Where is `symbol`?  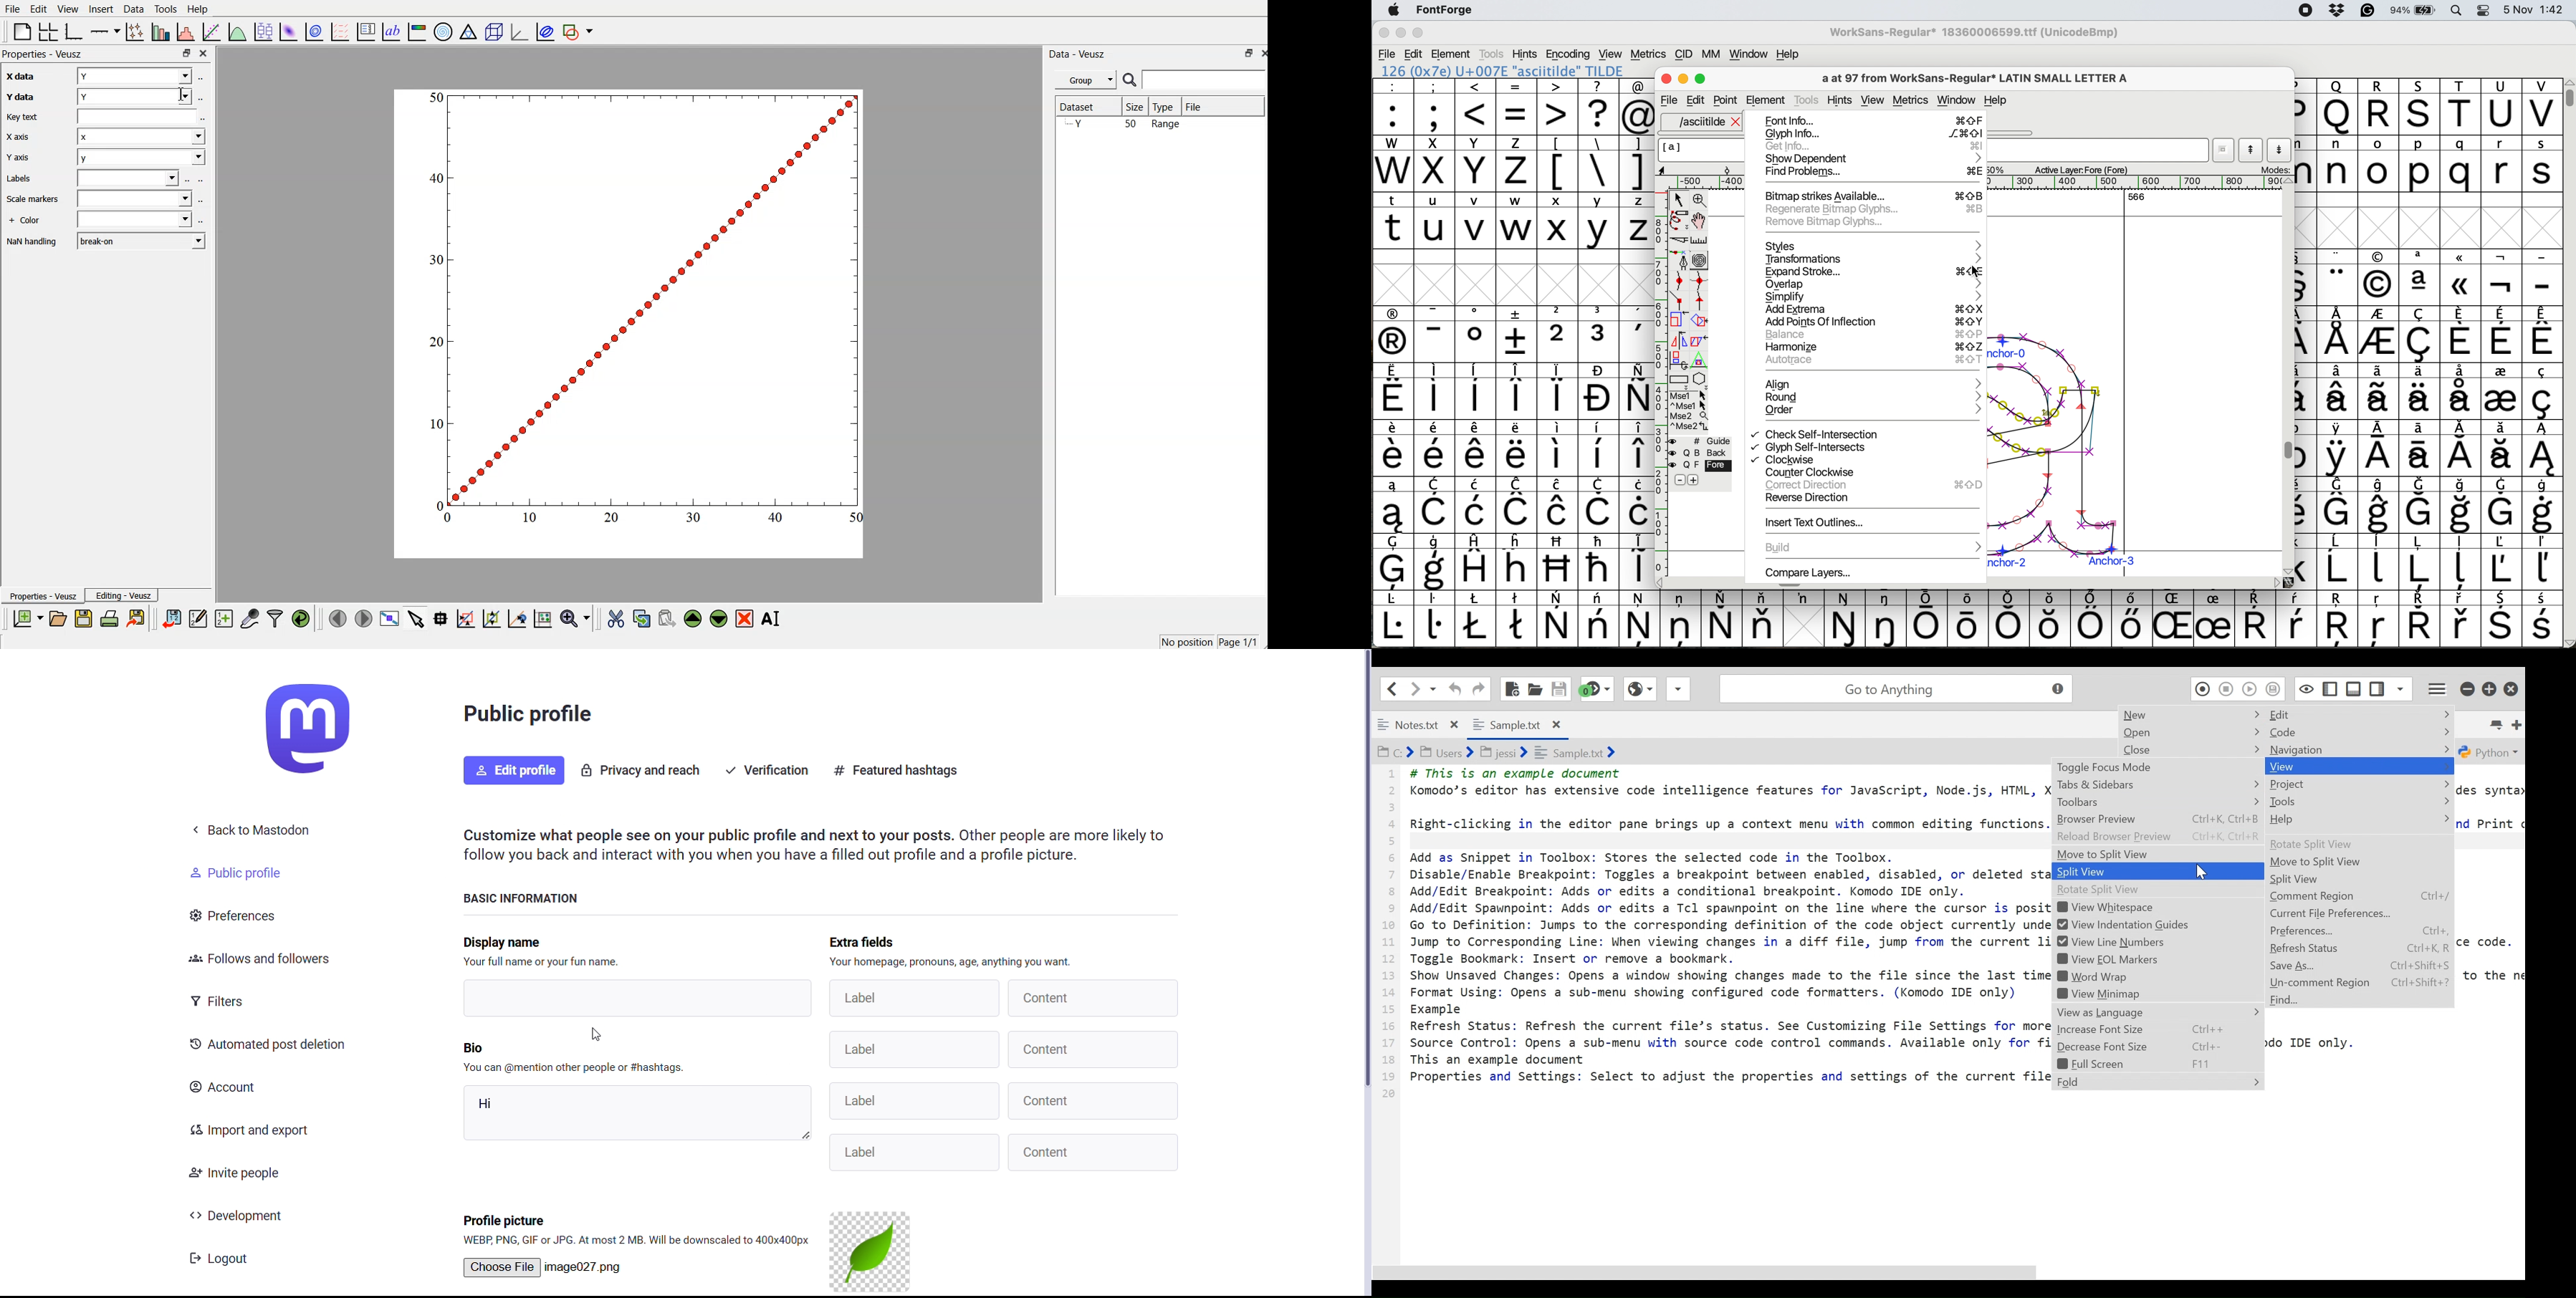
symbol is located at coordinates (1681, 618).